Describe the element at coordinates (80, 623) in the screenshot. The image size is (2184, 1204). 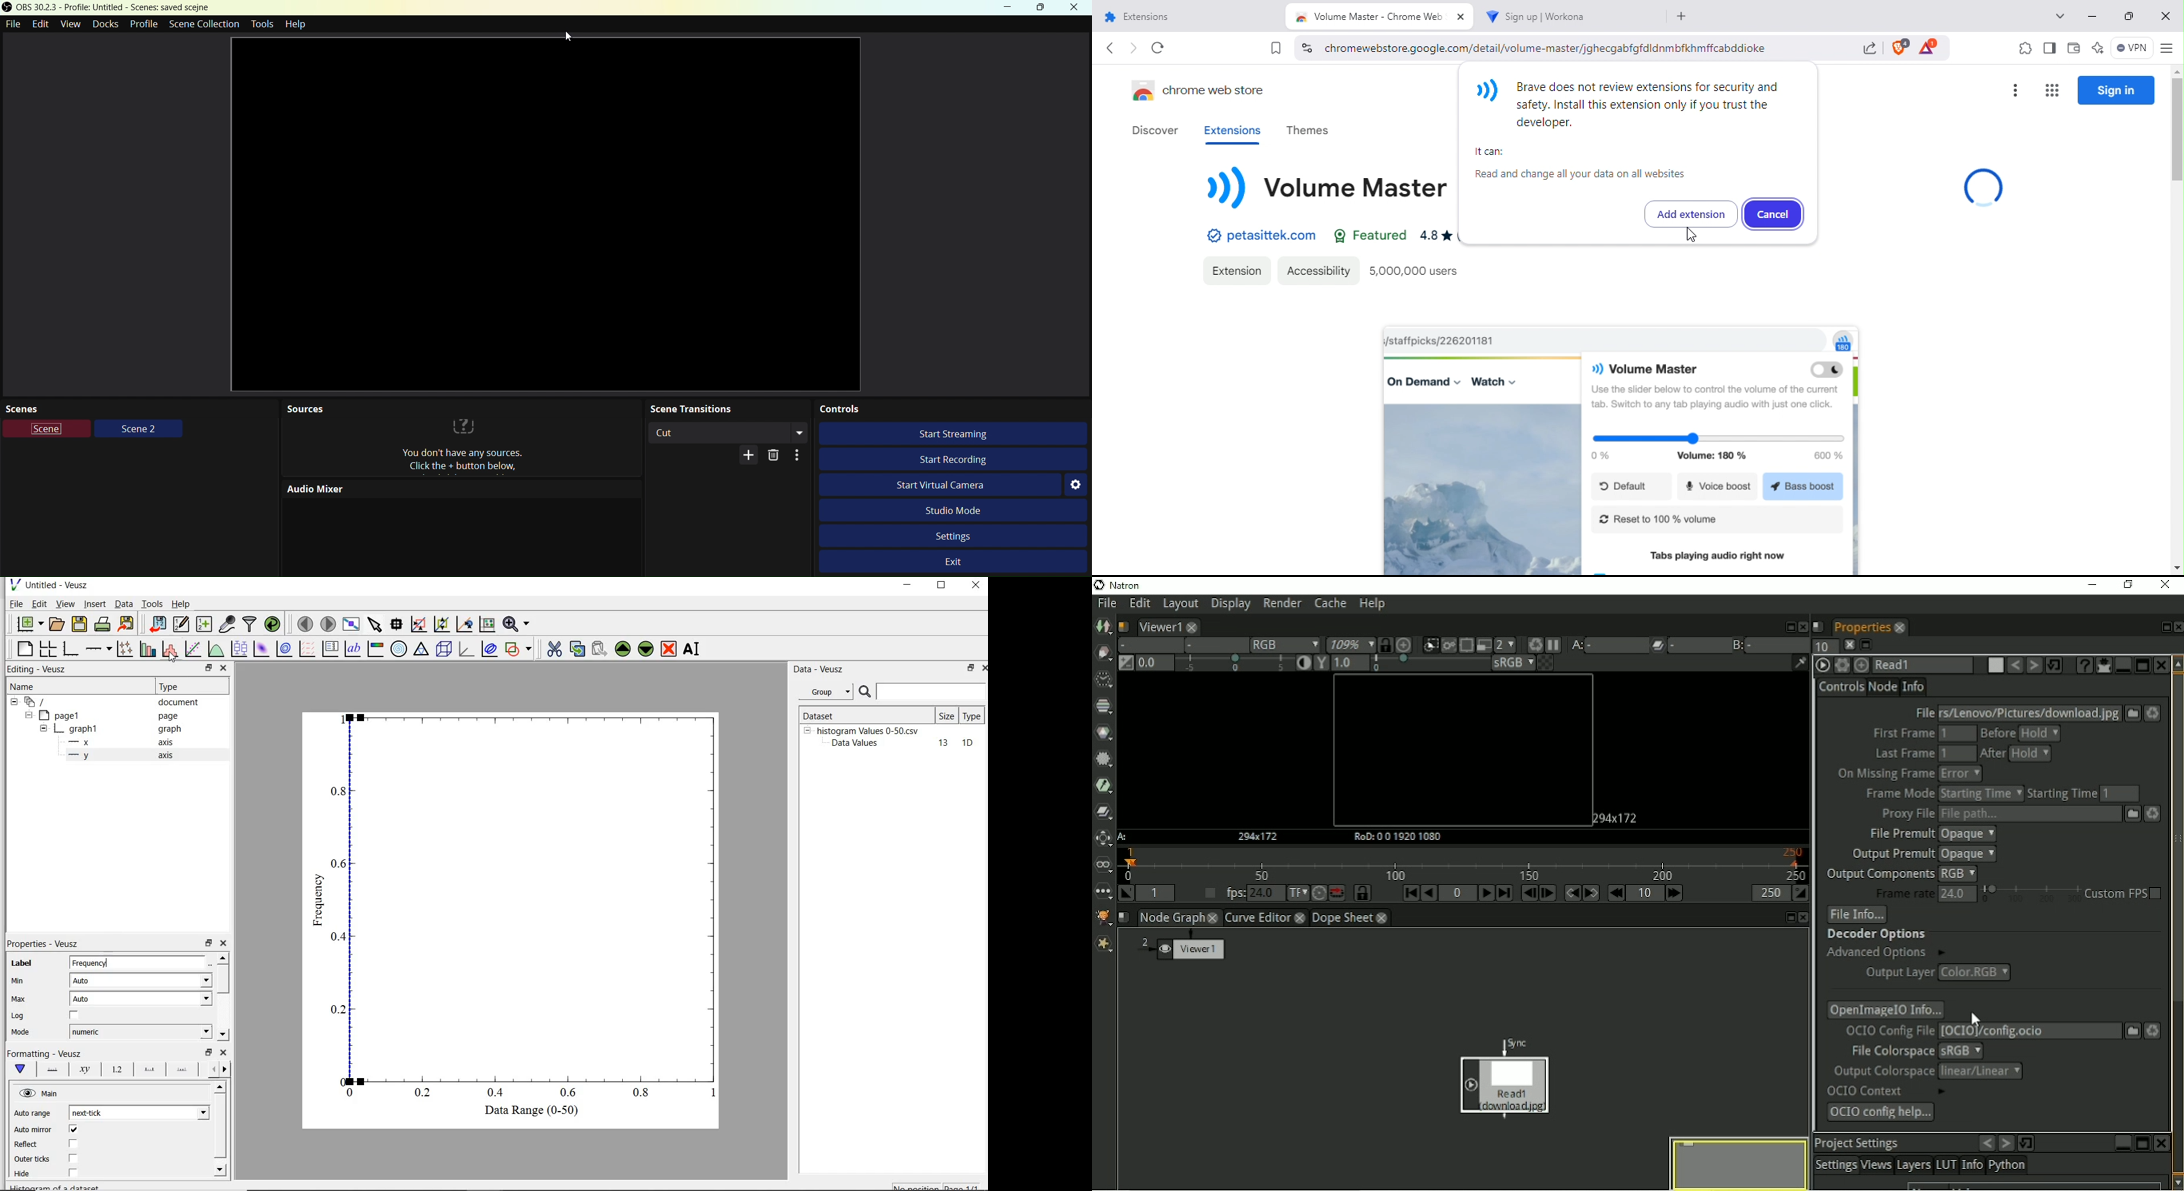
I see `save` at that location.